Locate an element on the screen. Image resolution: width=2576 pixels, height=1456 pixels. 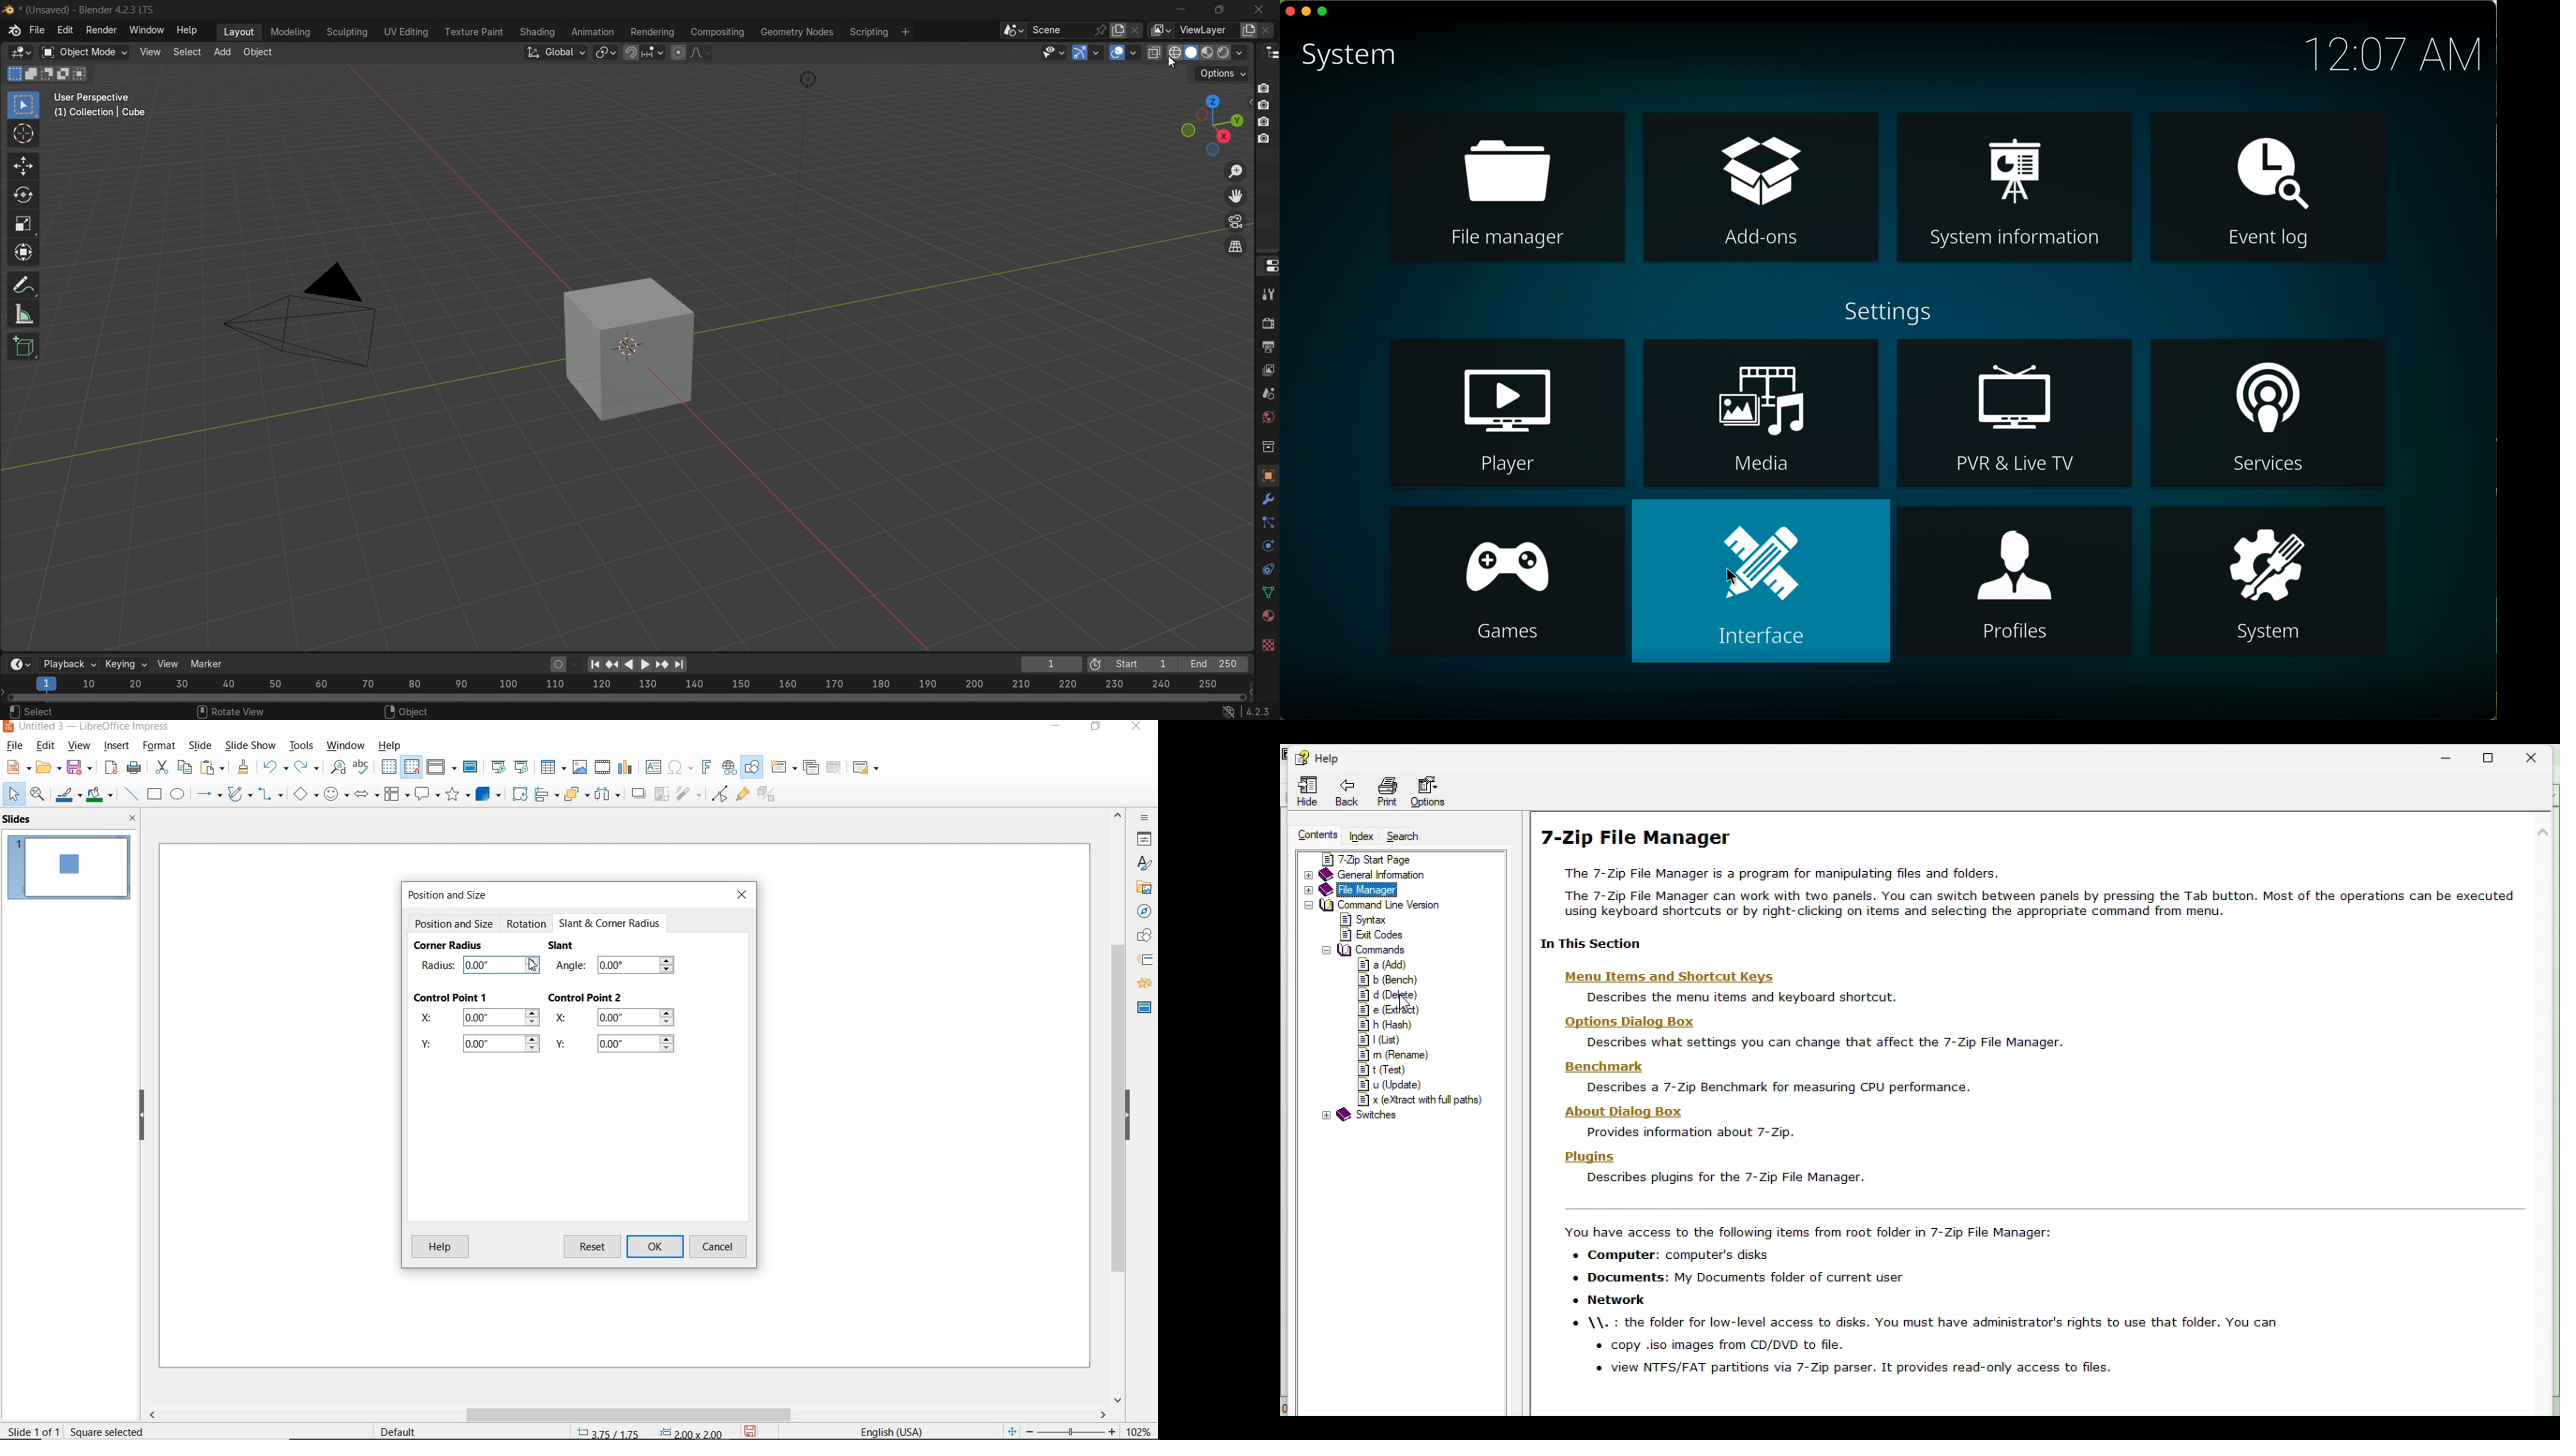
new slide is located at coordinates (784, 770).